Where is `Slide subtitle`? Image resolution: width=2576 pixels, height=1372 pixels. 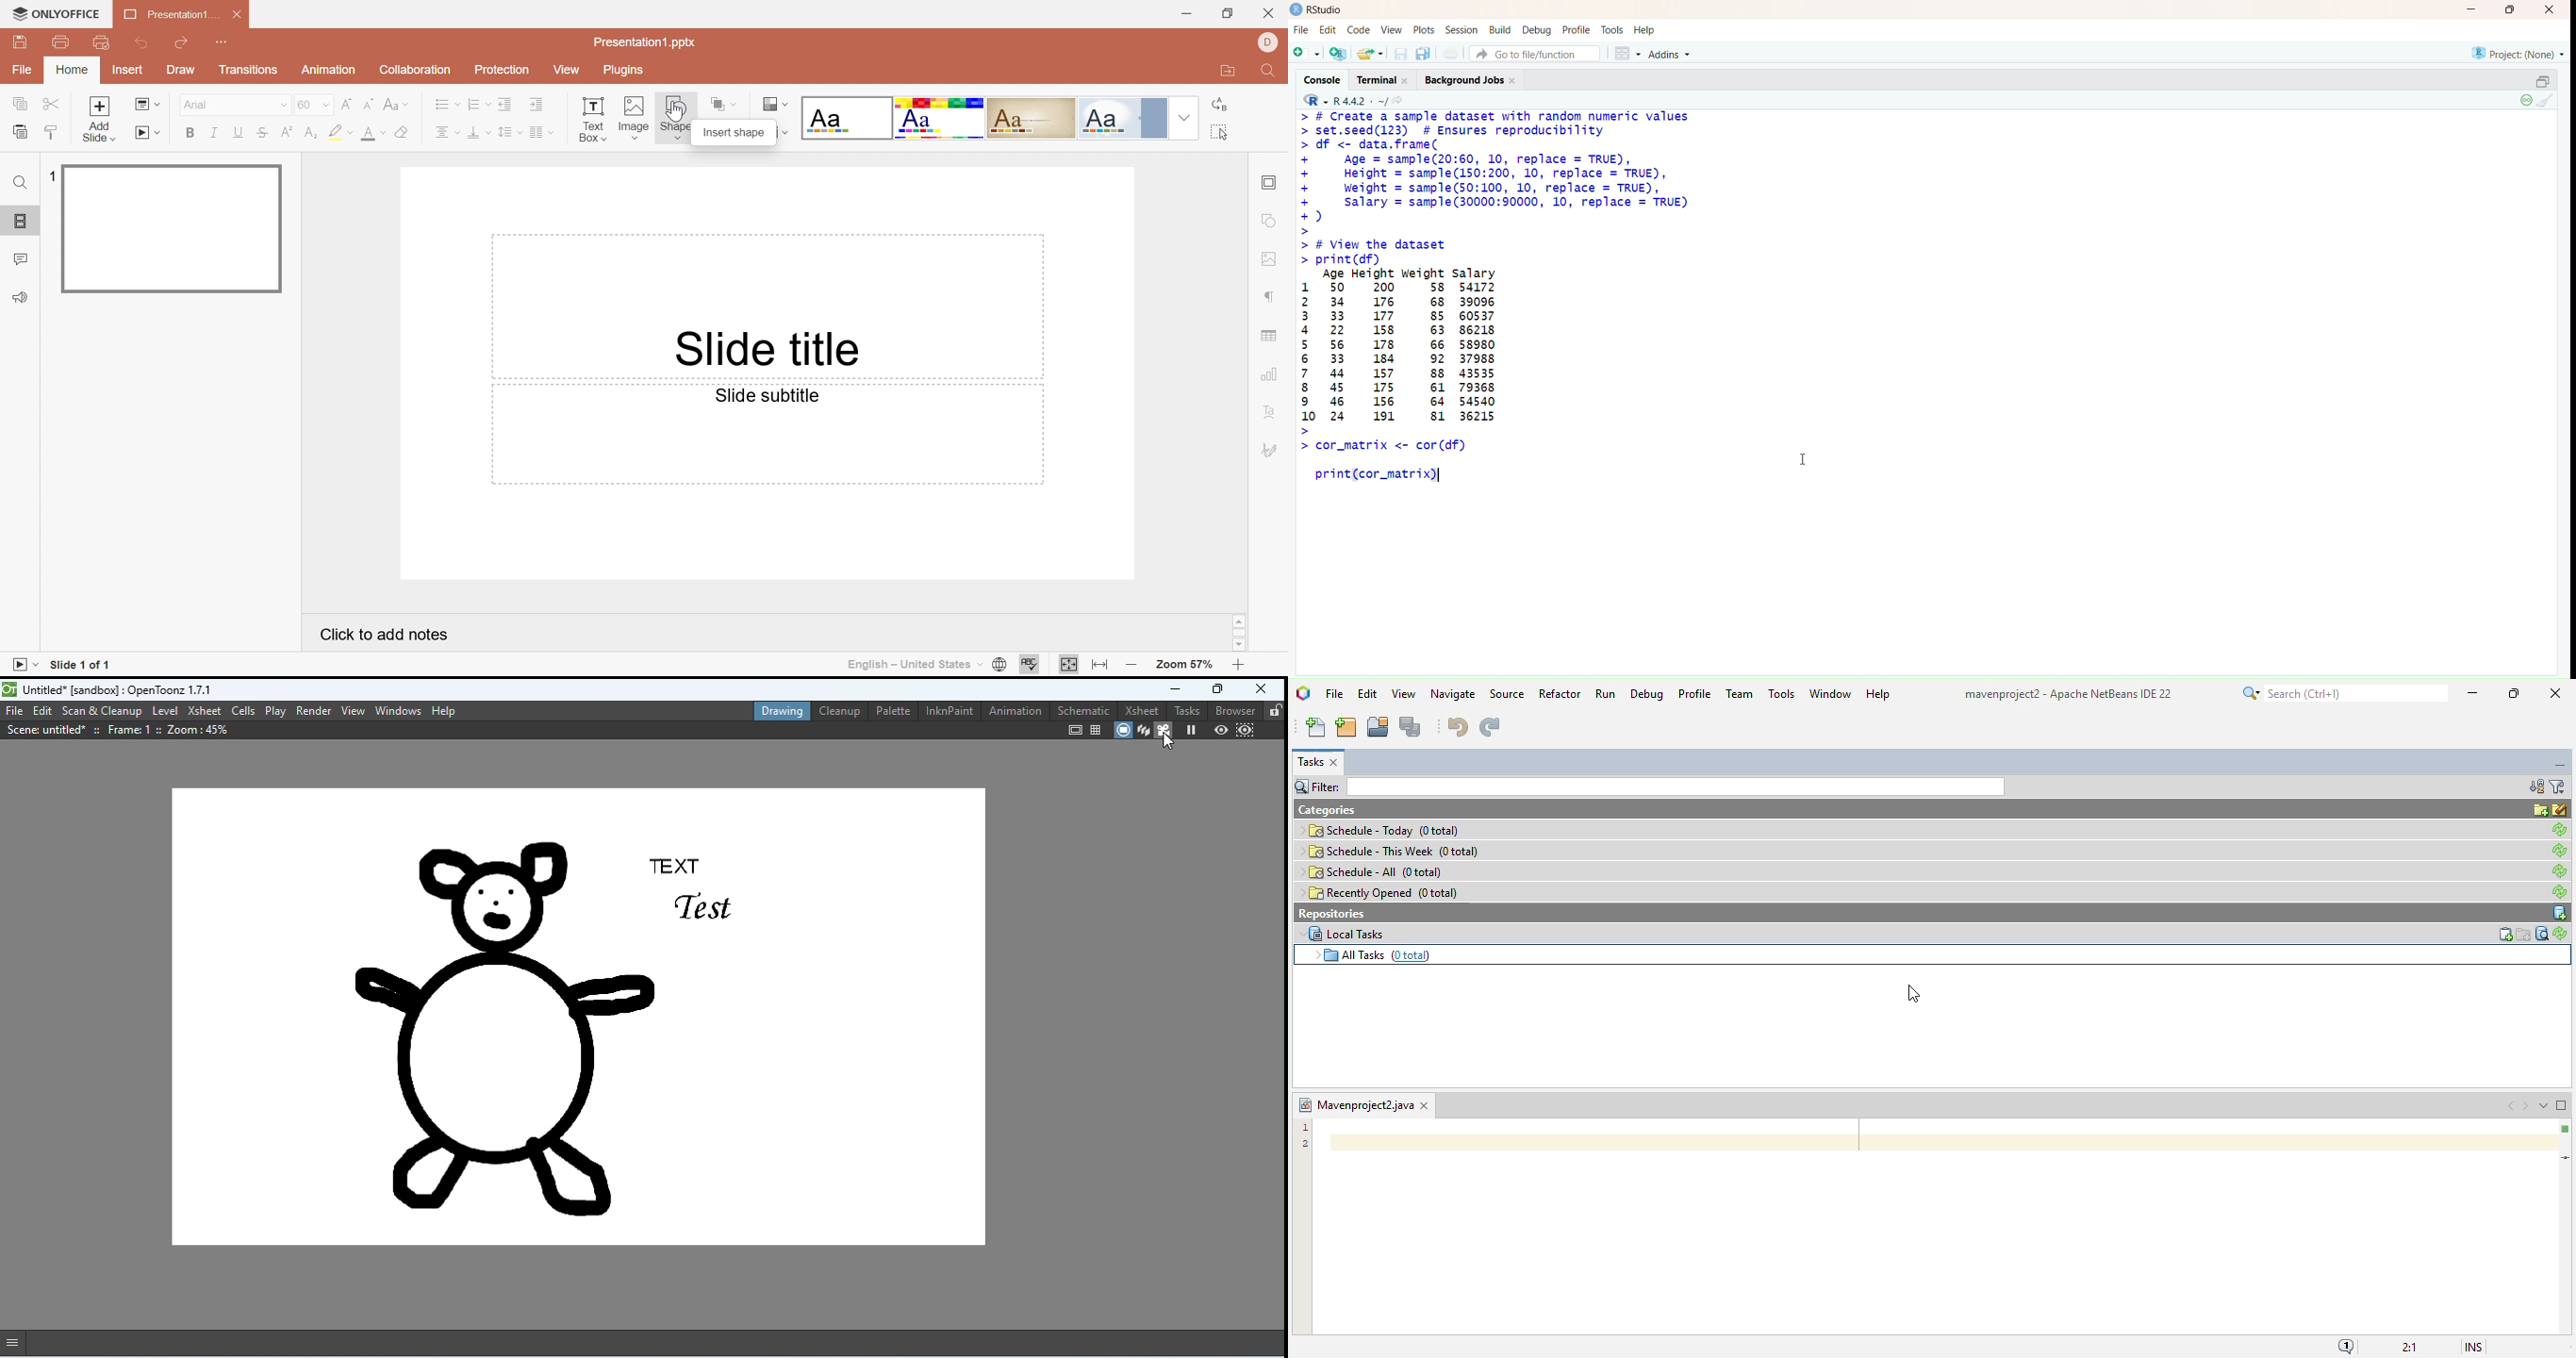
Slide subtitle is located at coordinates (764, 395).